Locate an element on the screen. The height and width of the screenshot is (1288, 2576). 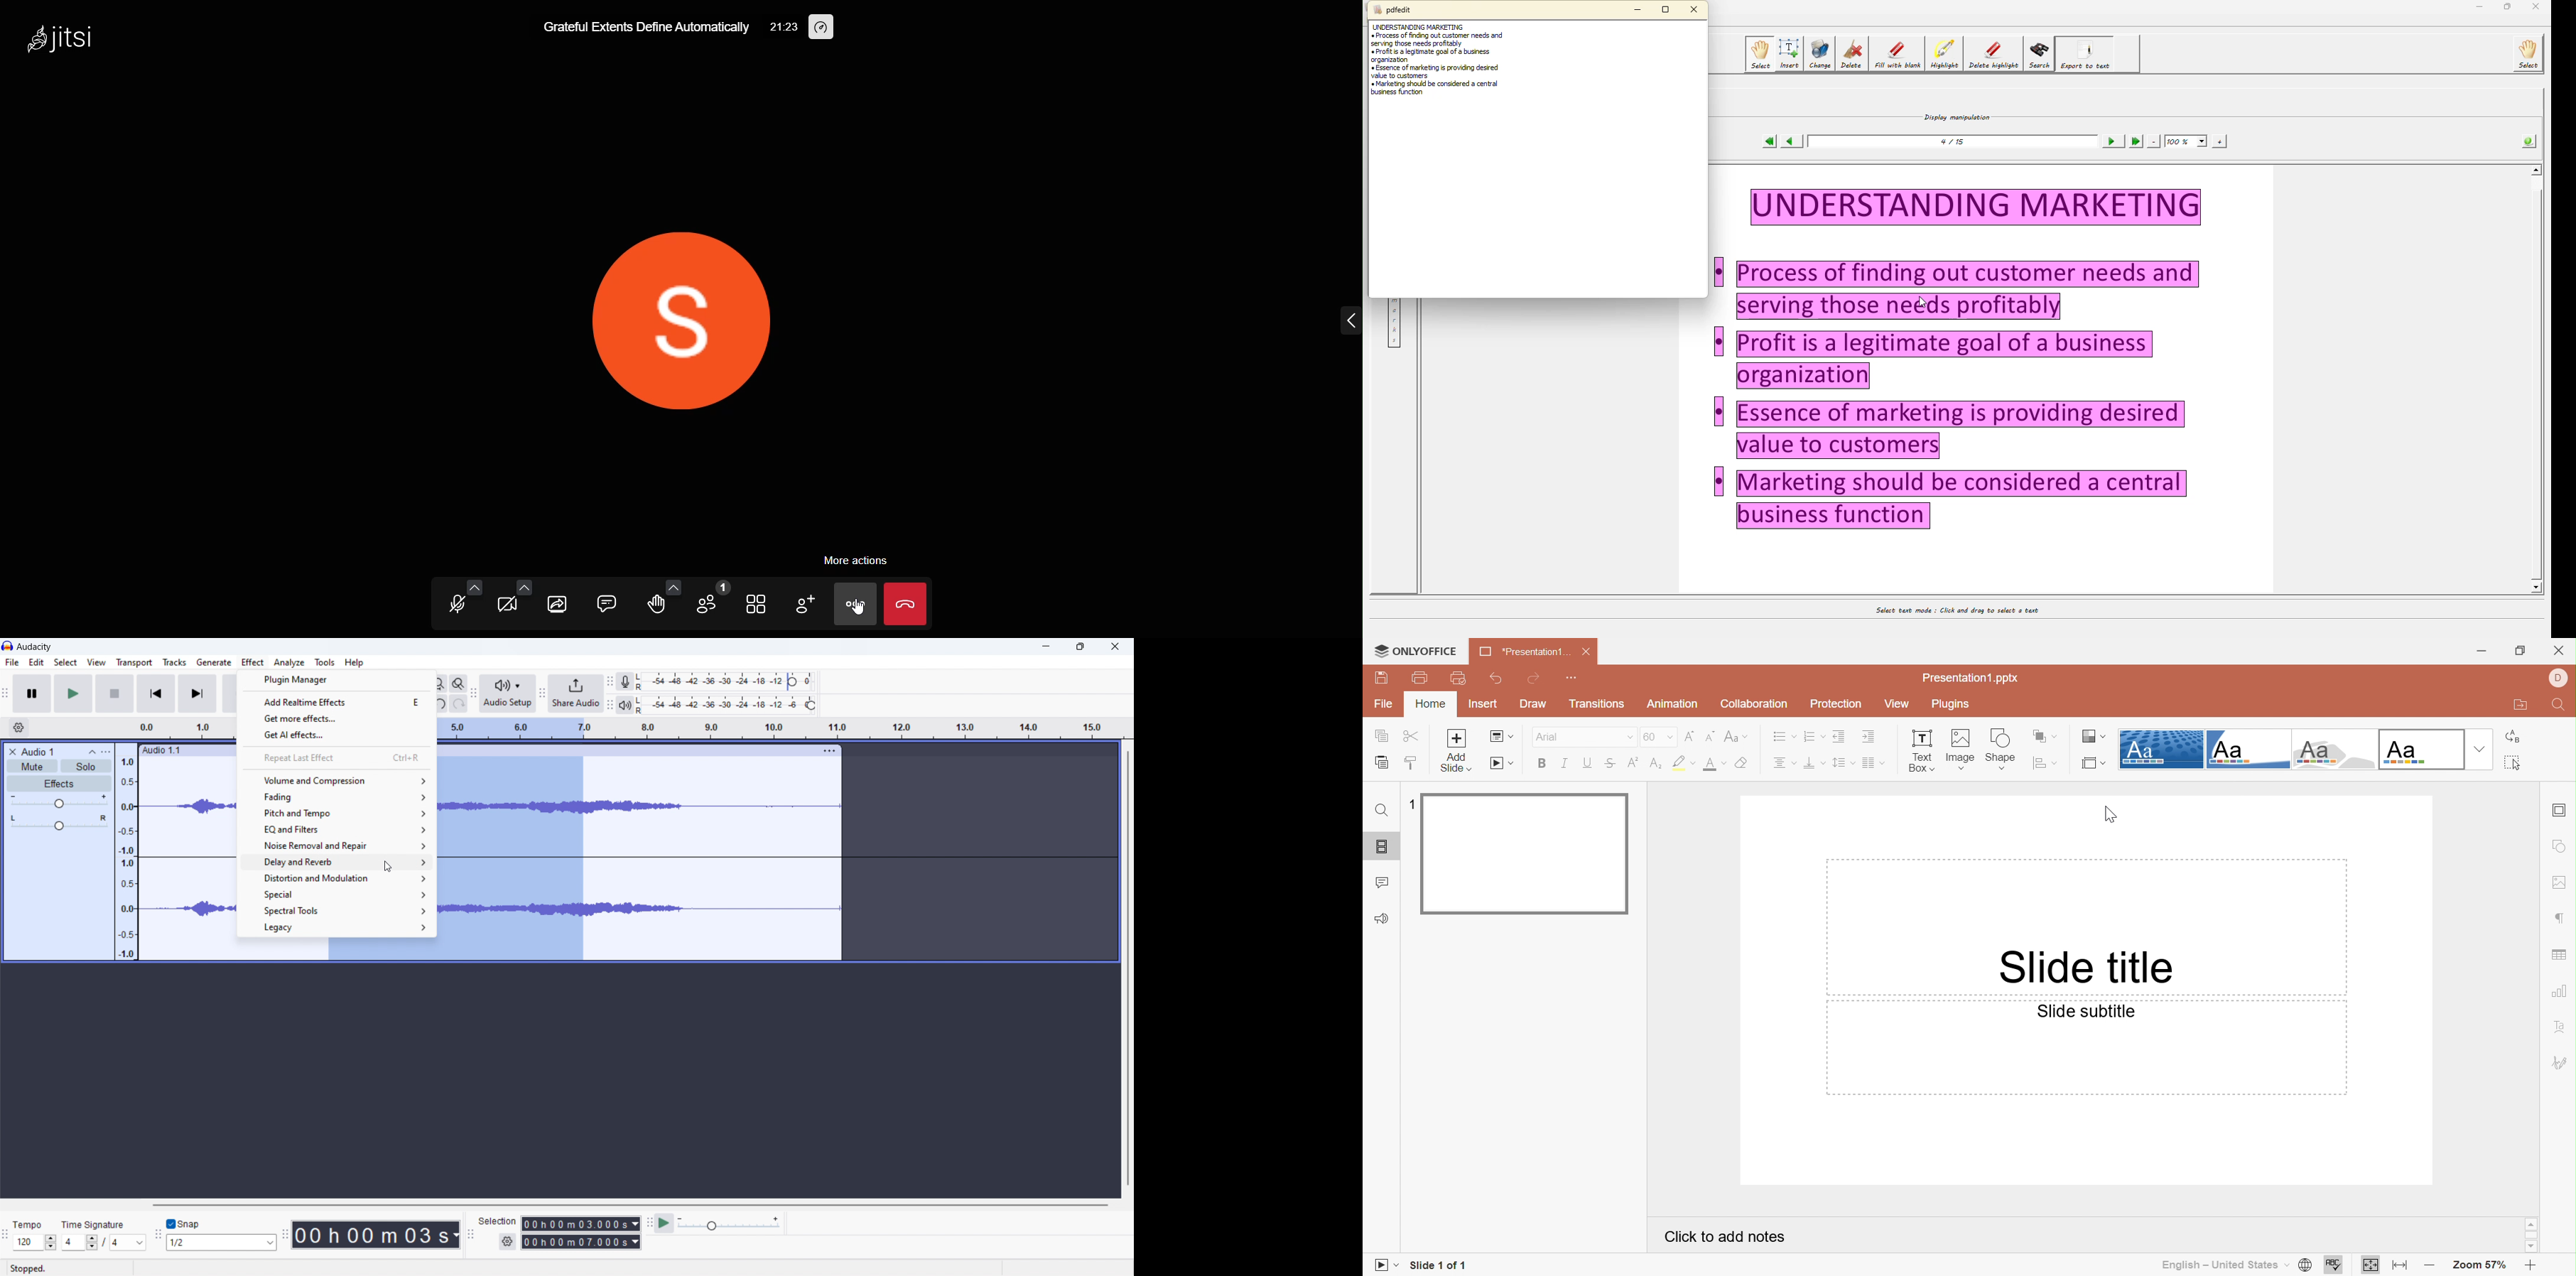
special is located at coordinates (336, 893).